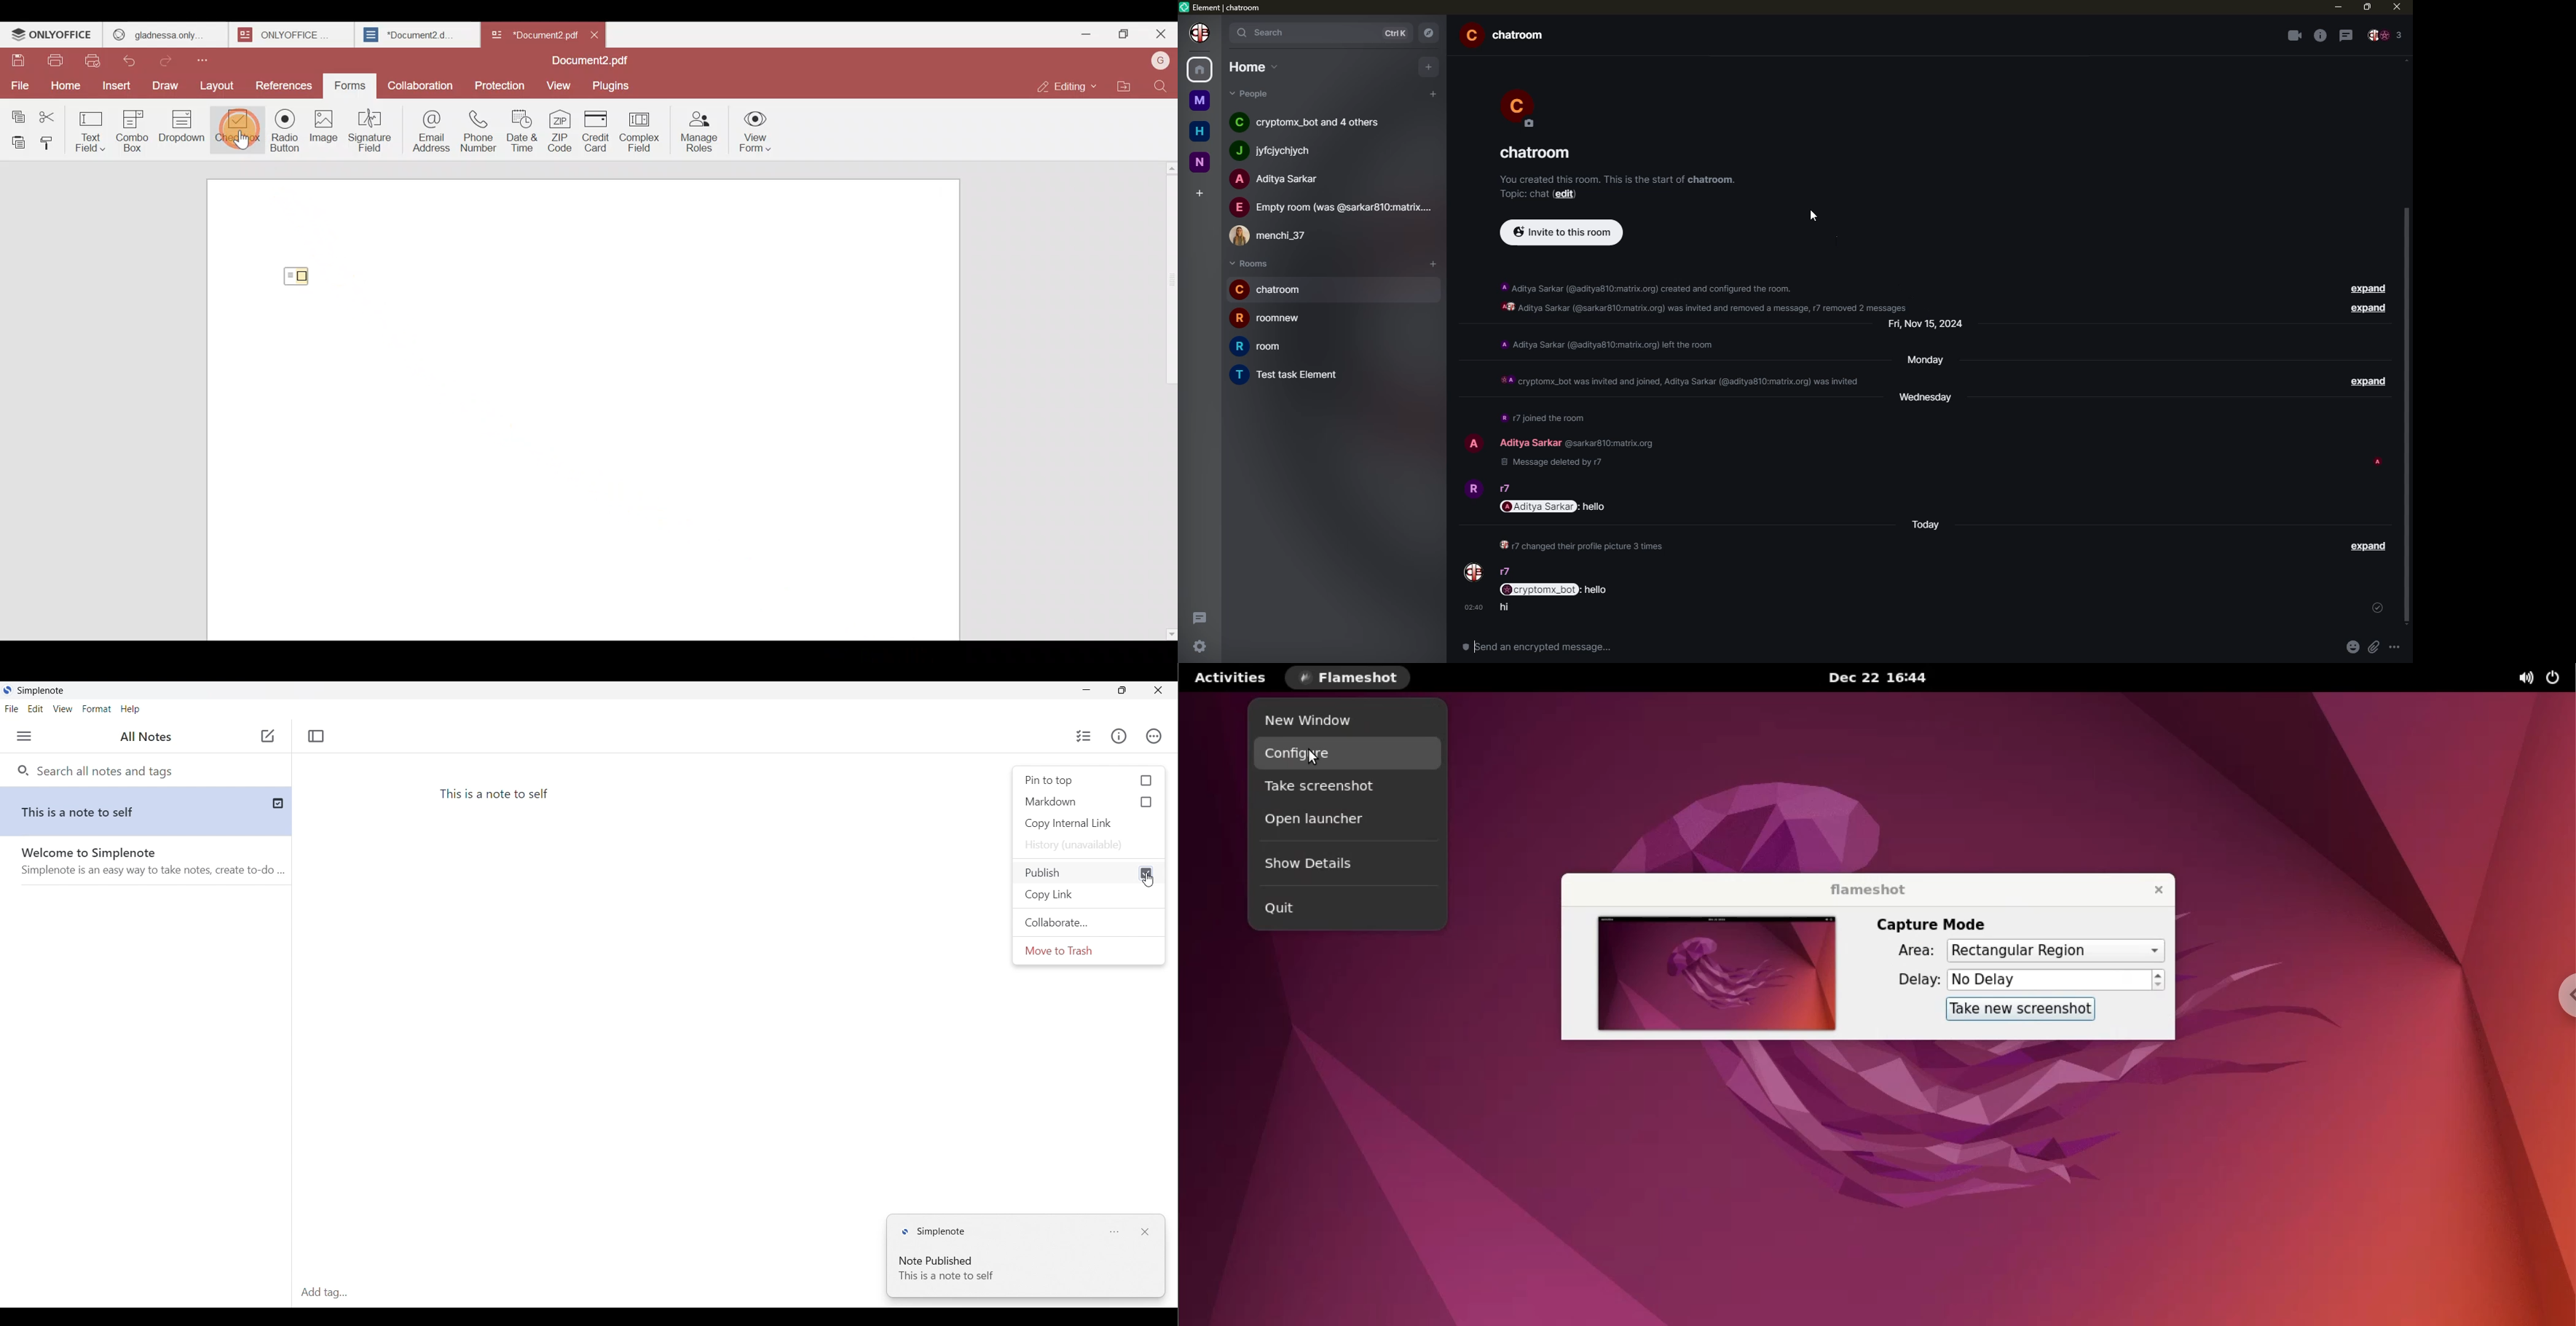  I want to click on Minimize, so click(1087, 690).